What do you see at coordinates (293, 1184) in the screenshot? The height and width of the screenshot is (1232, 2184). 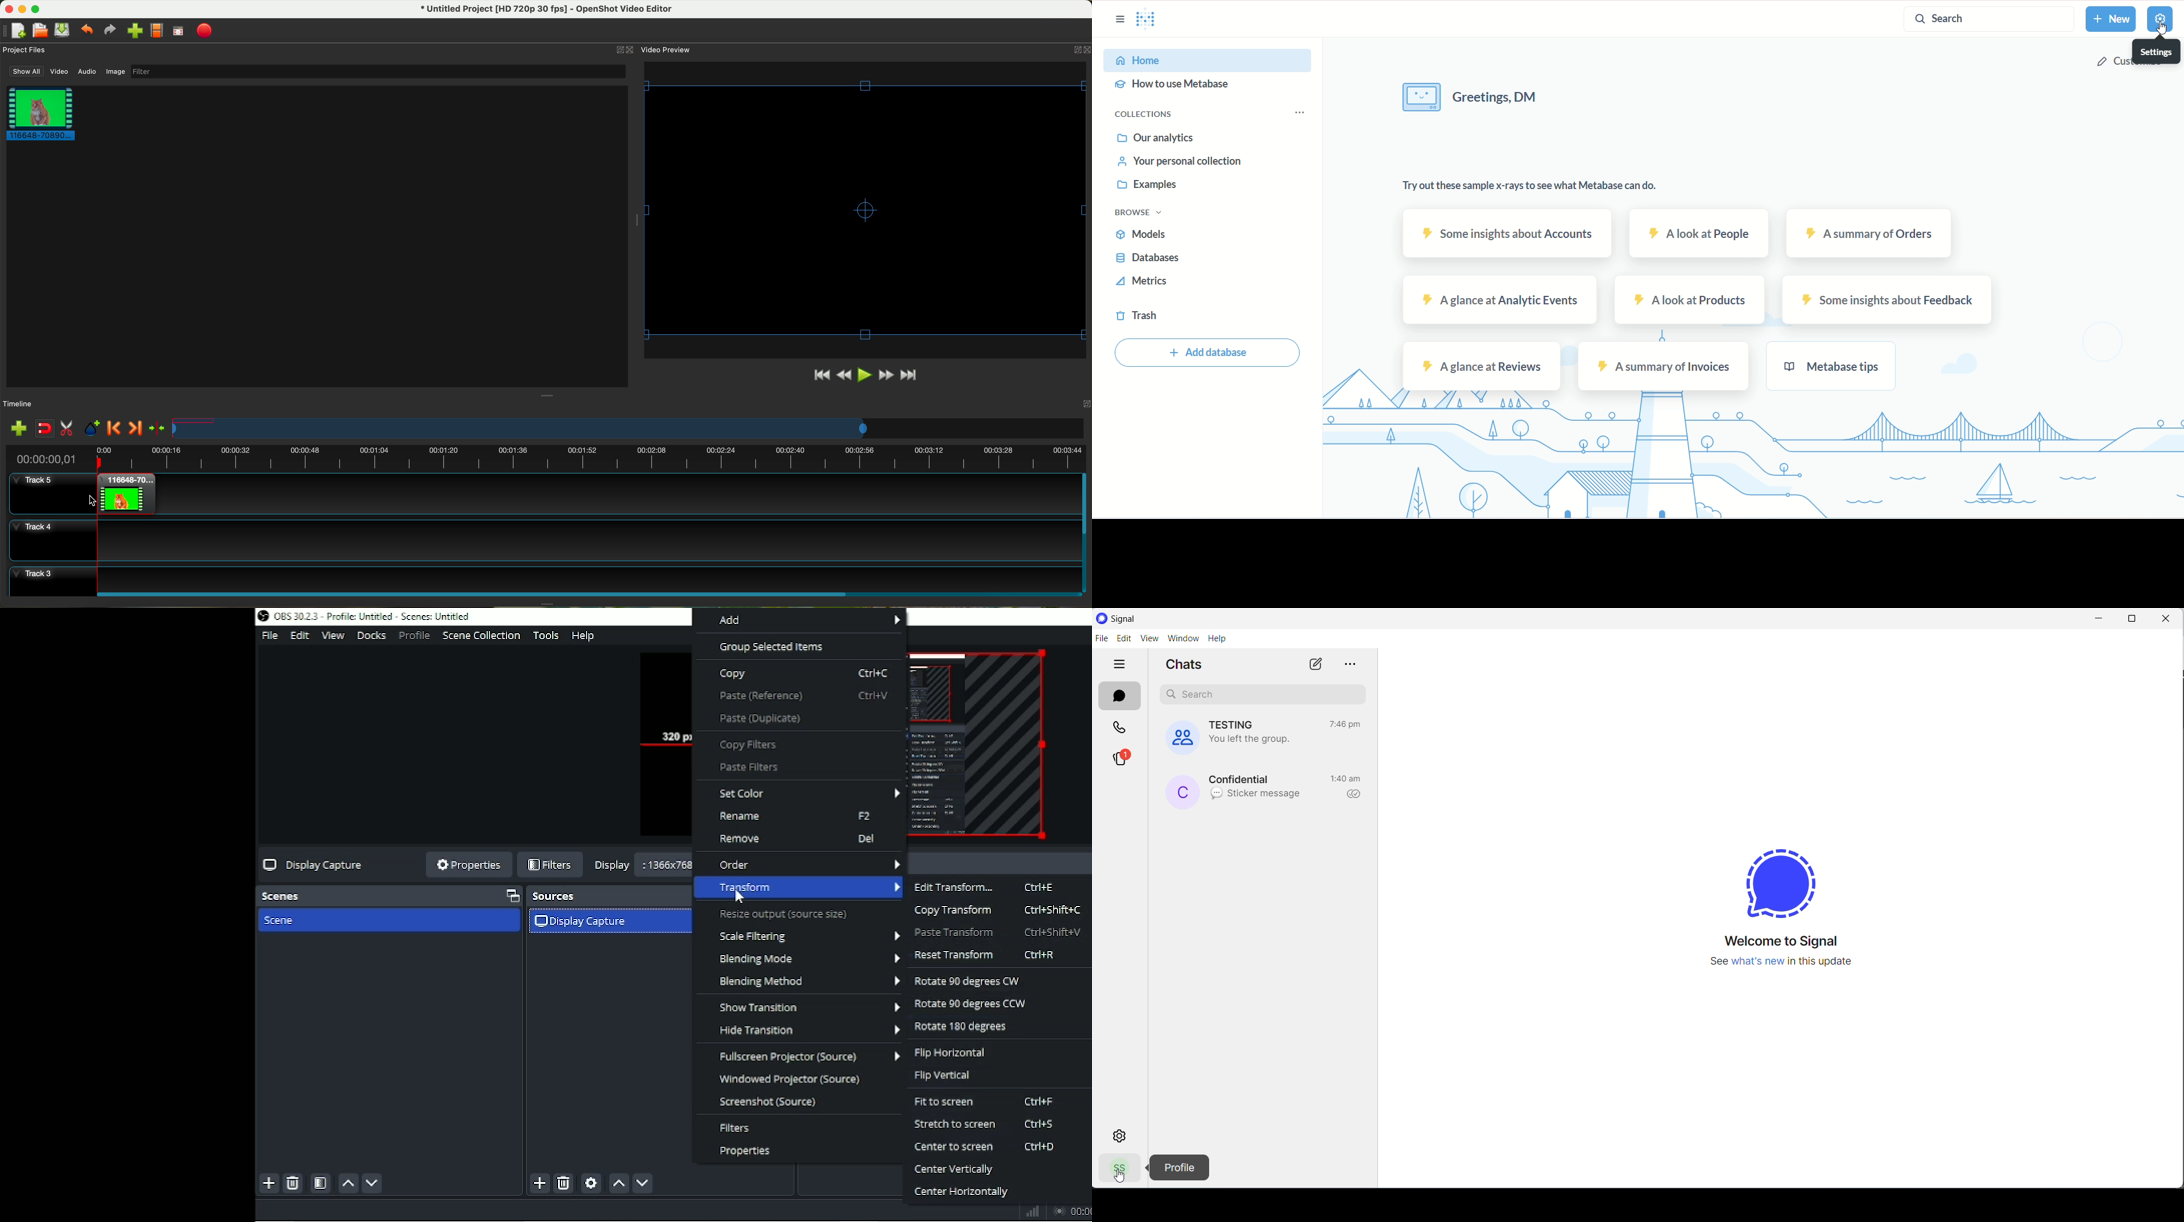 I see `Remove selected scene` at bounding box center [293, 1184].